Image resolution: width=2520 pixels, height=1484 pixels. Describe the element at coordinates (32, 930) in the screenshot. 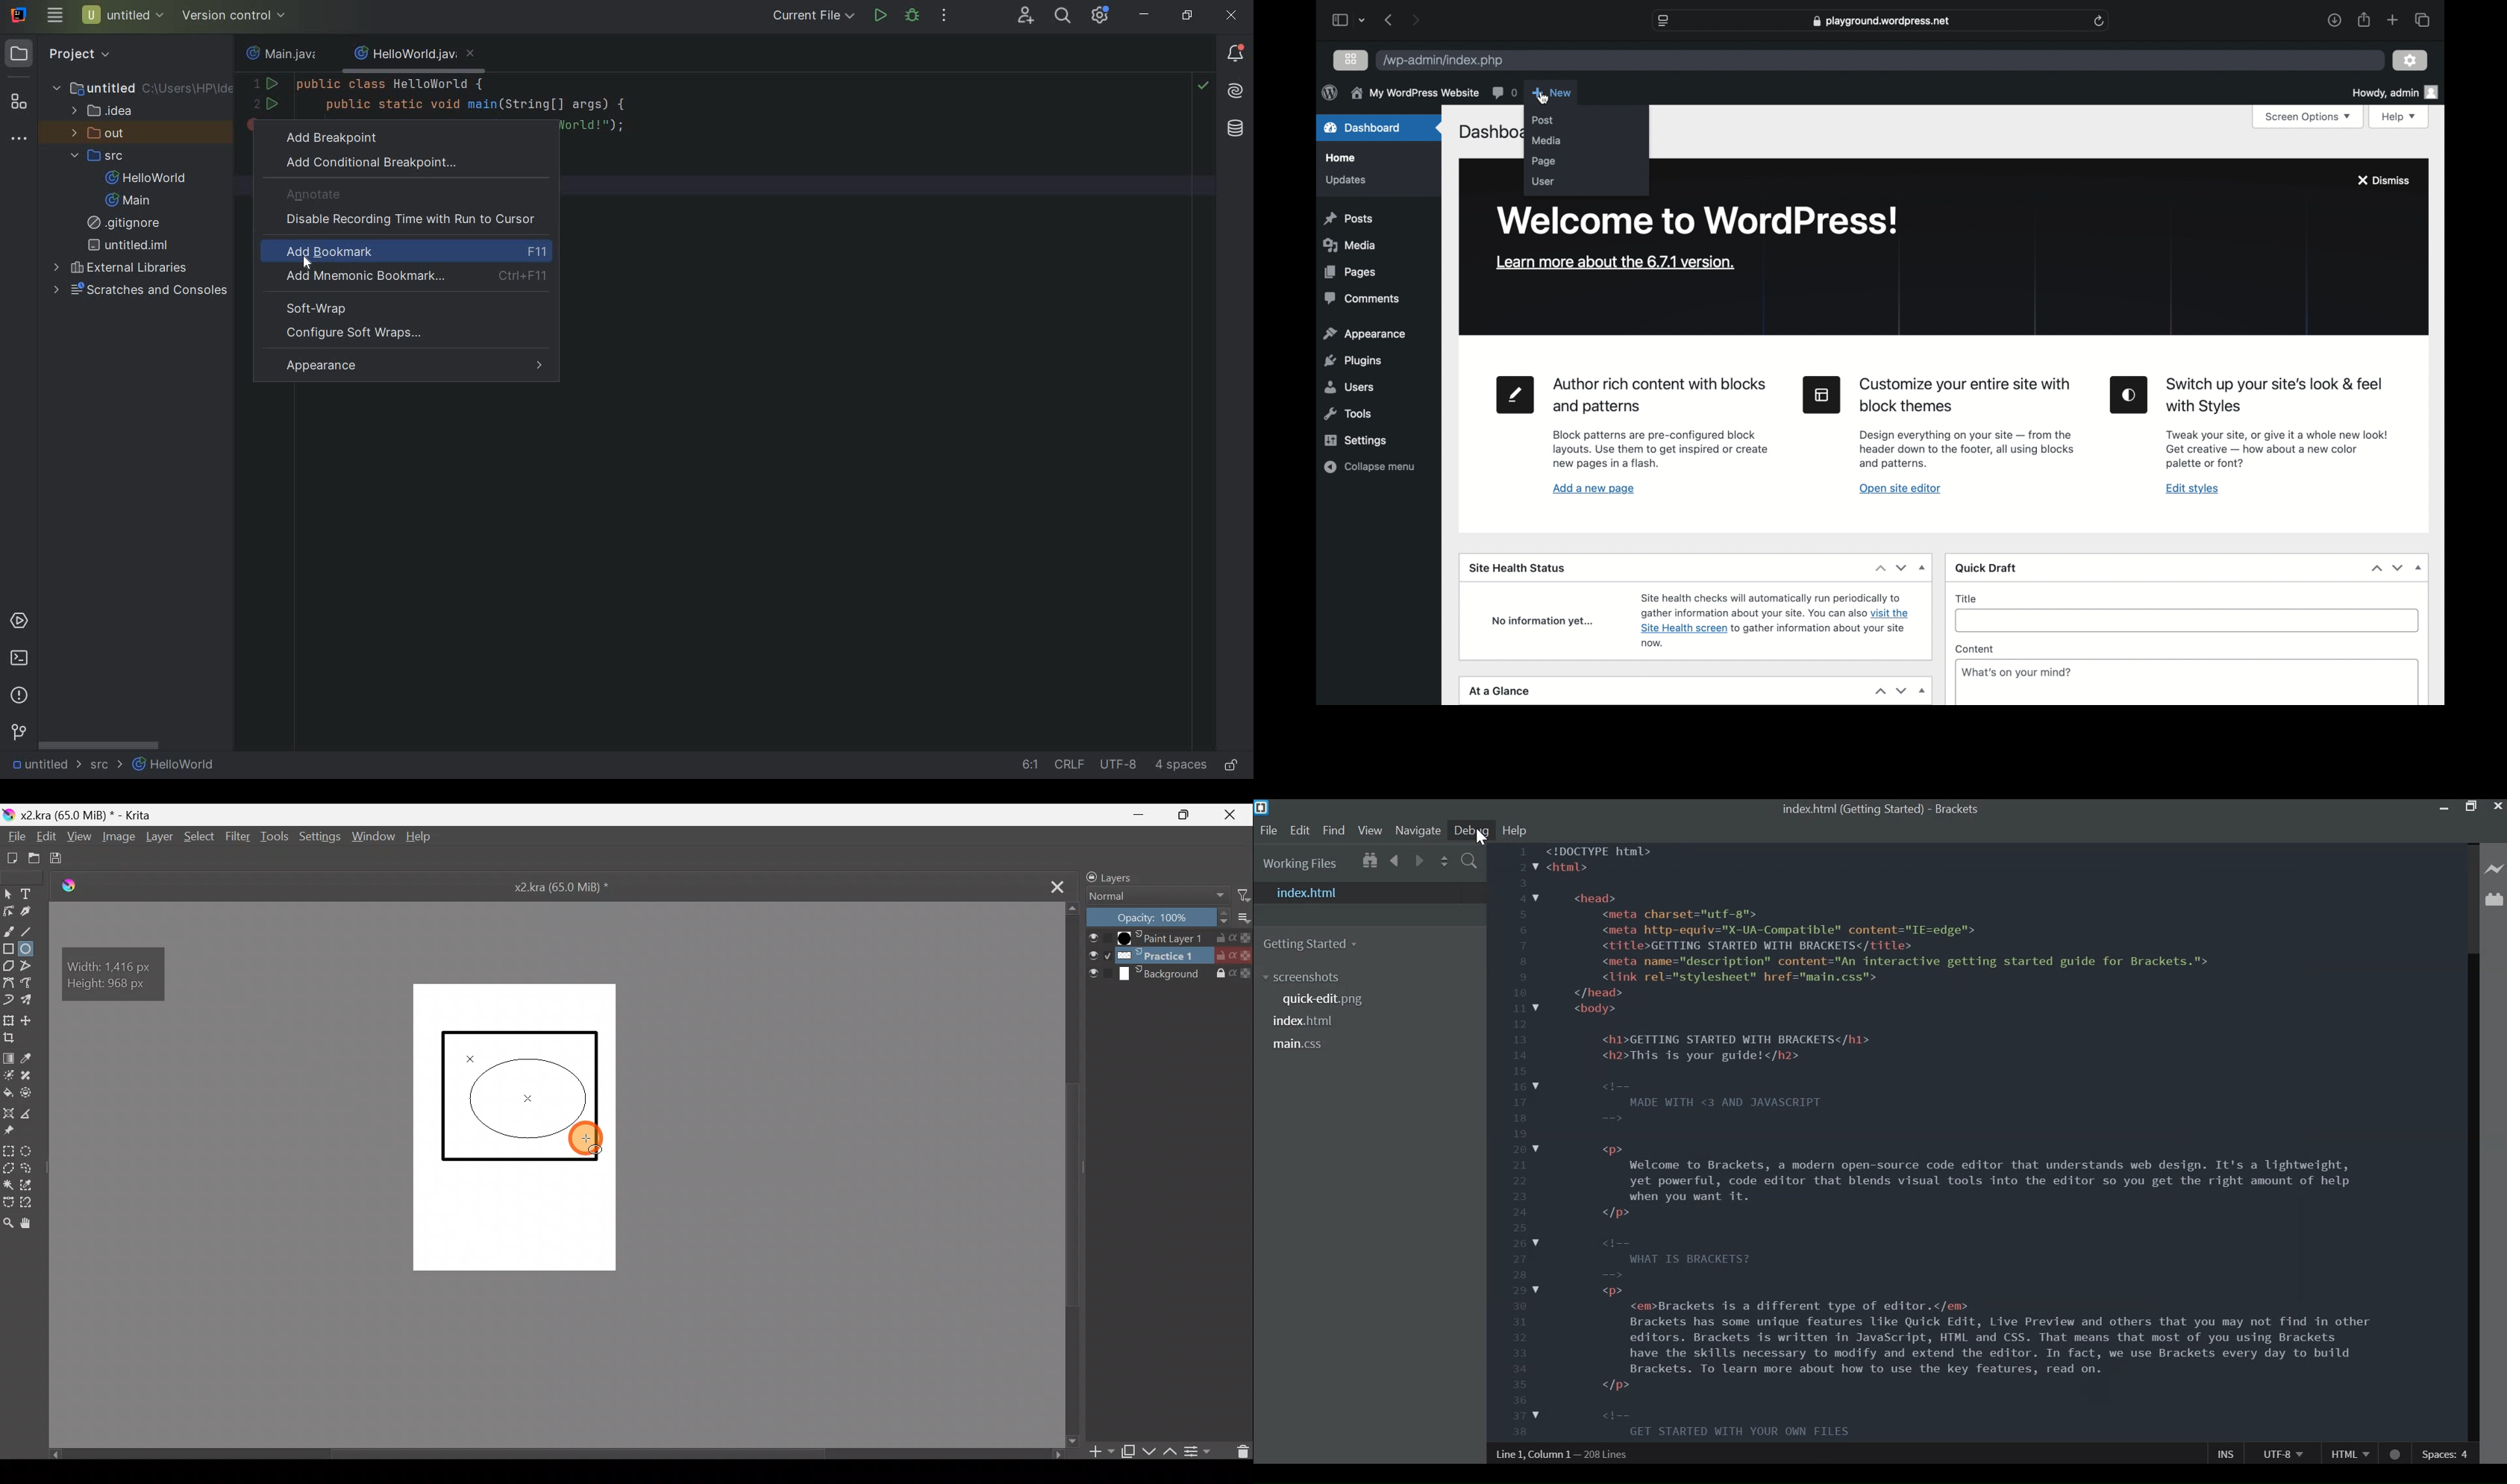

I see `Line tool` at that location.